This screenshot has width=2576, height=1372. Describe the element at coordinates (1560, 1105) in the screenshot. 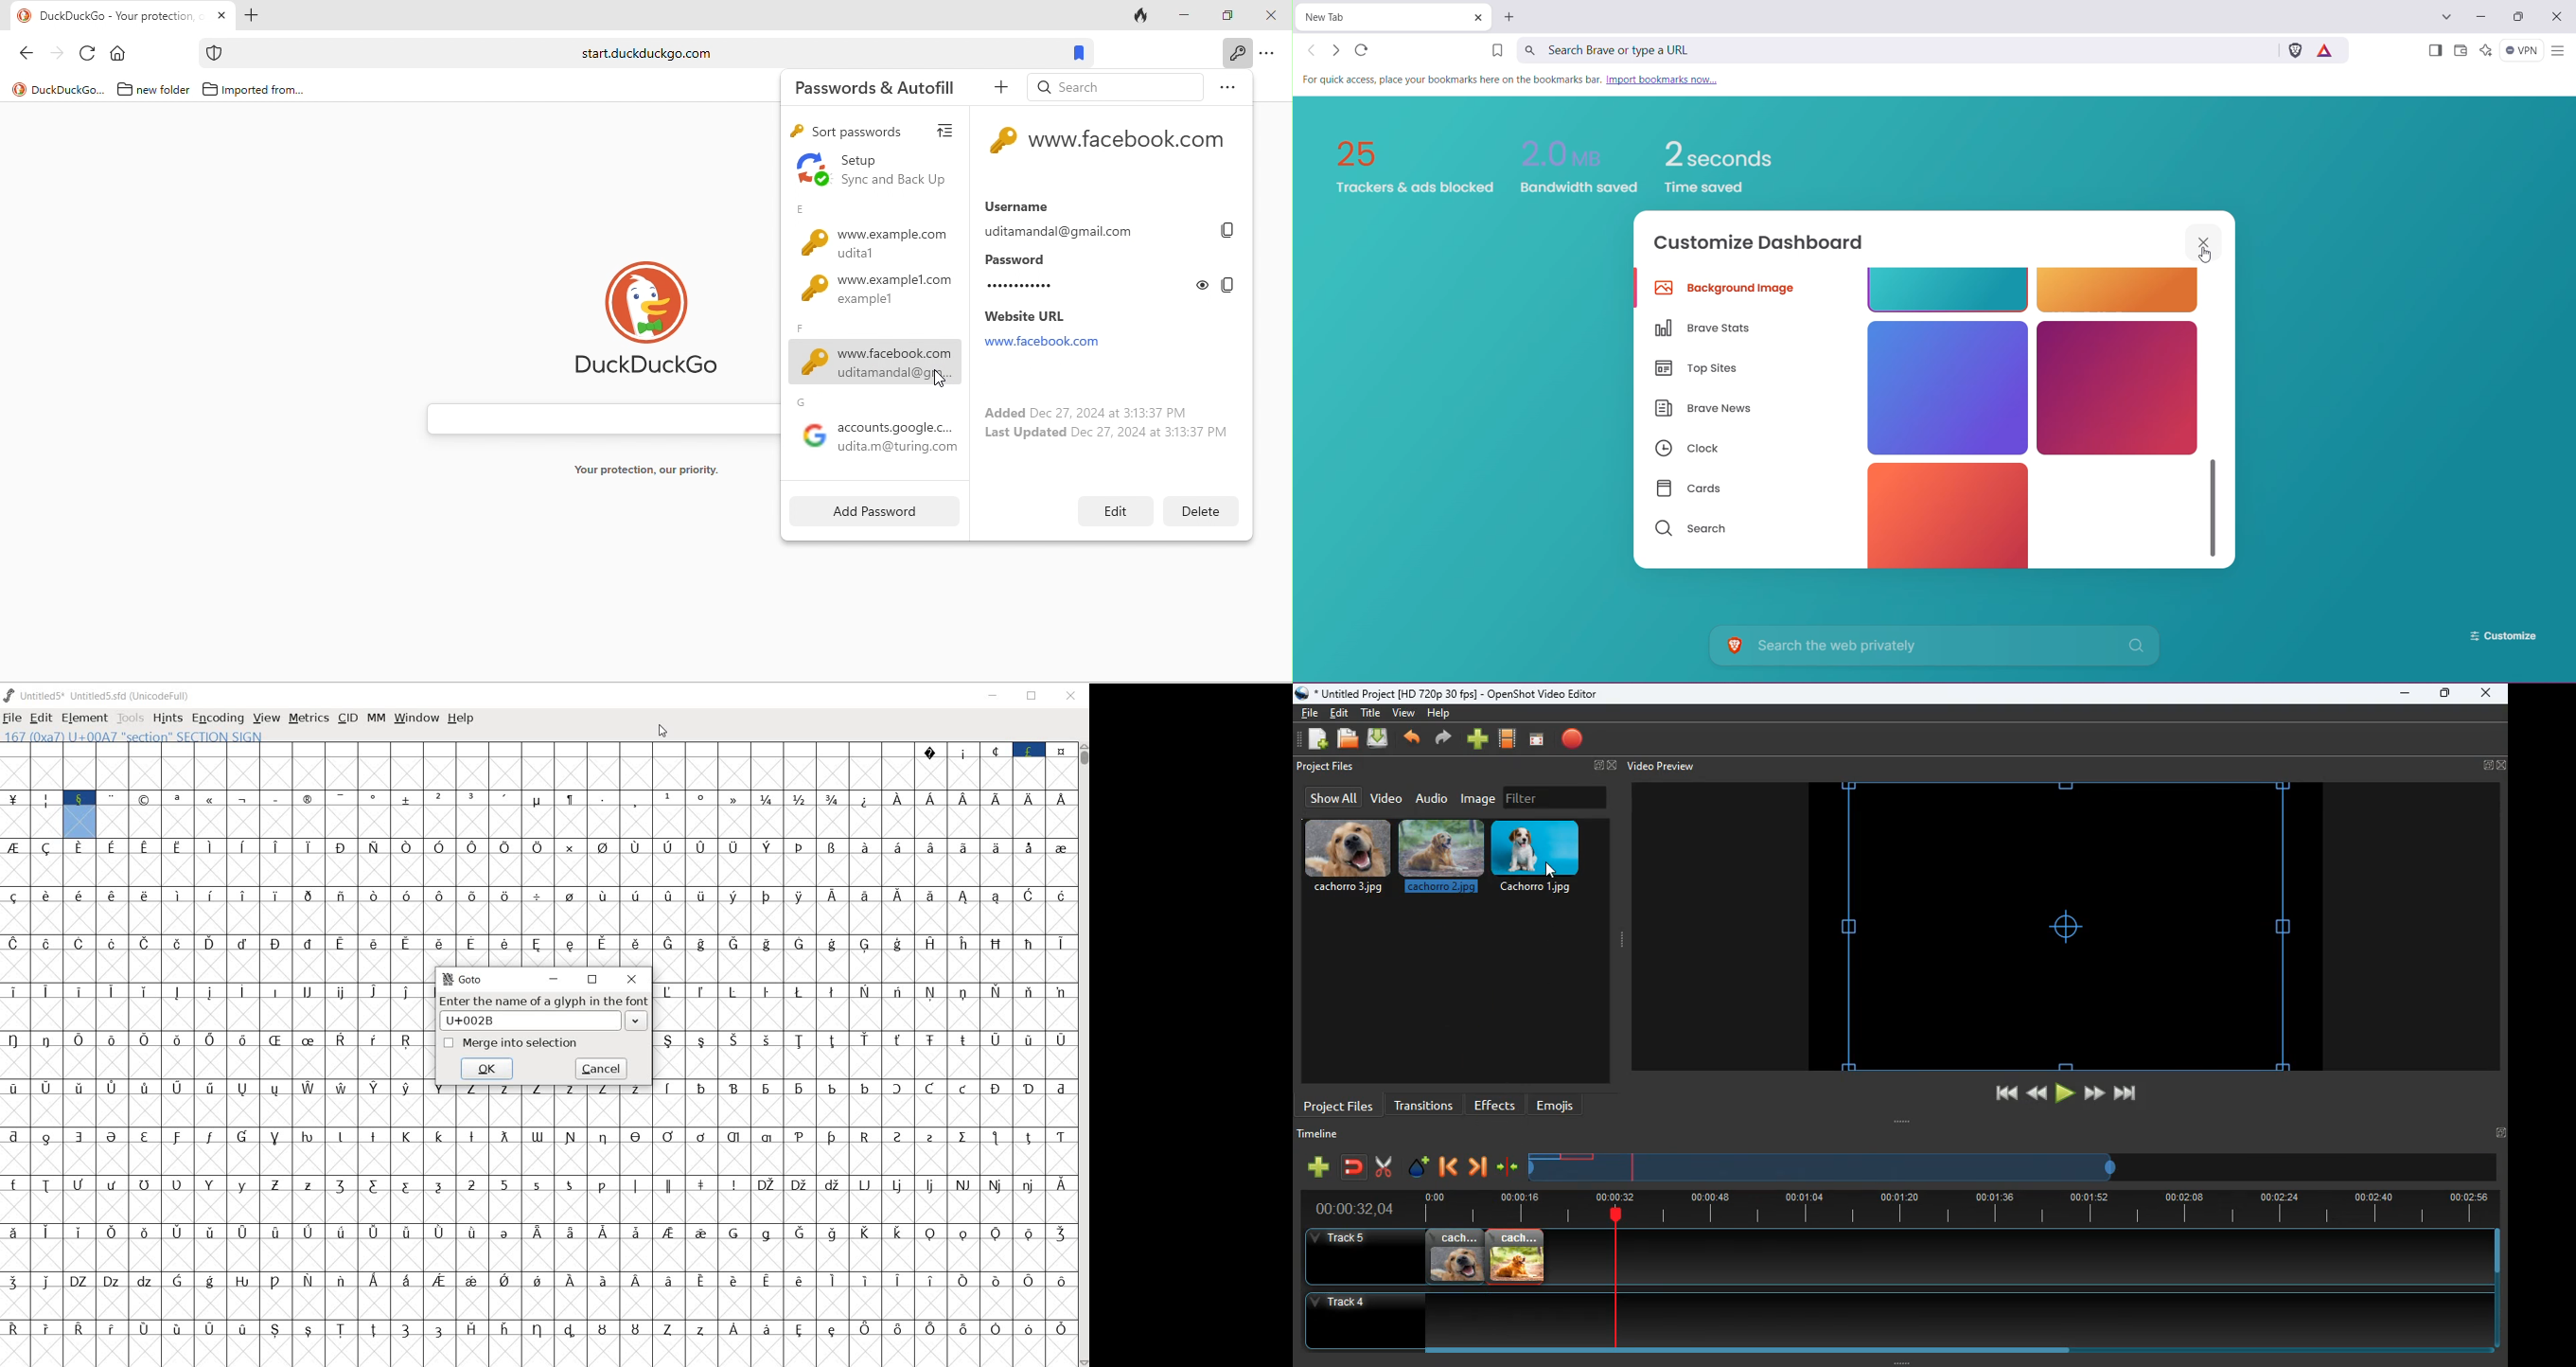

I see `emojis` at that location.